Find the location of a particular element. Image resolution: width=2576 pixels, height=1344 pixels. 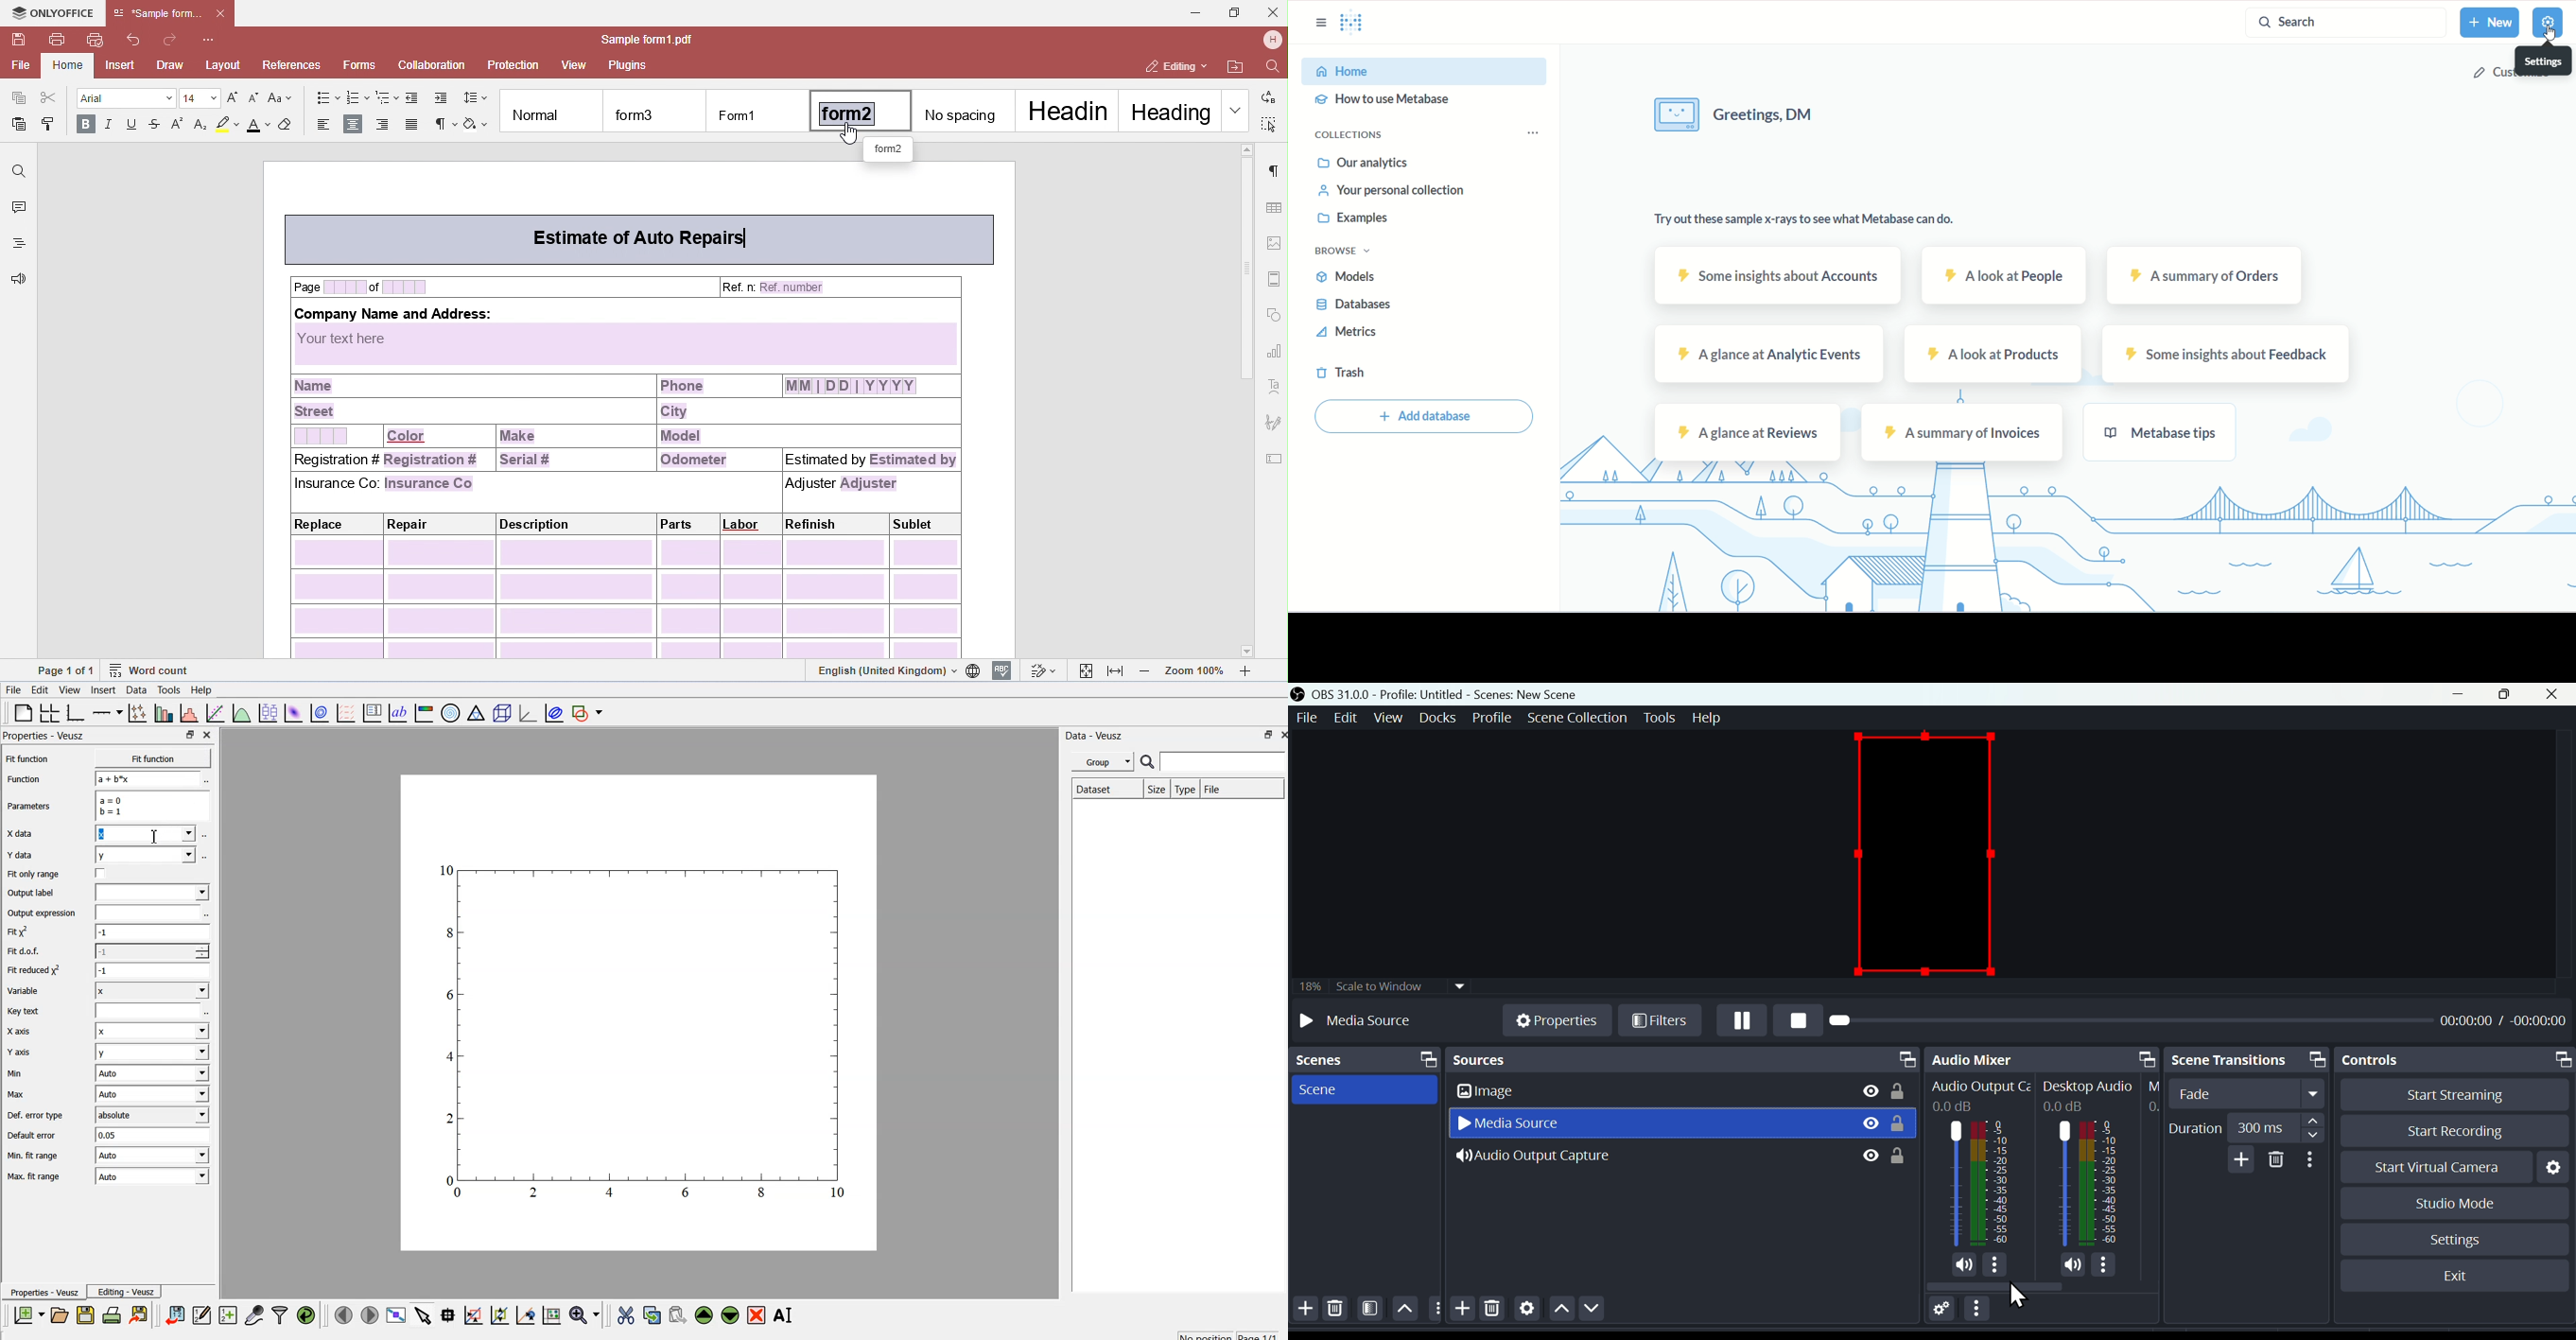

Filtering is located at coordinates (1371, 1312).